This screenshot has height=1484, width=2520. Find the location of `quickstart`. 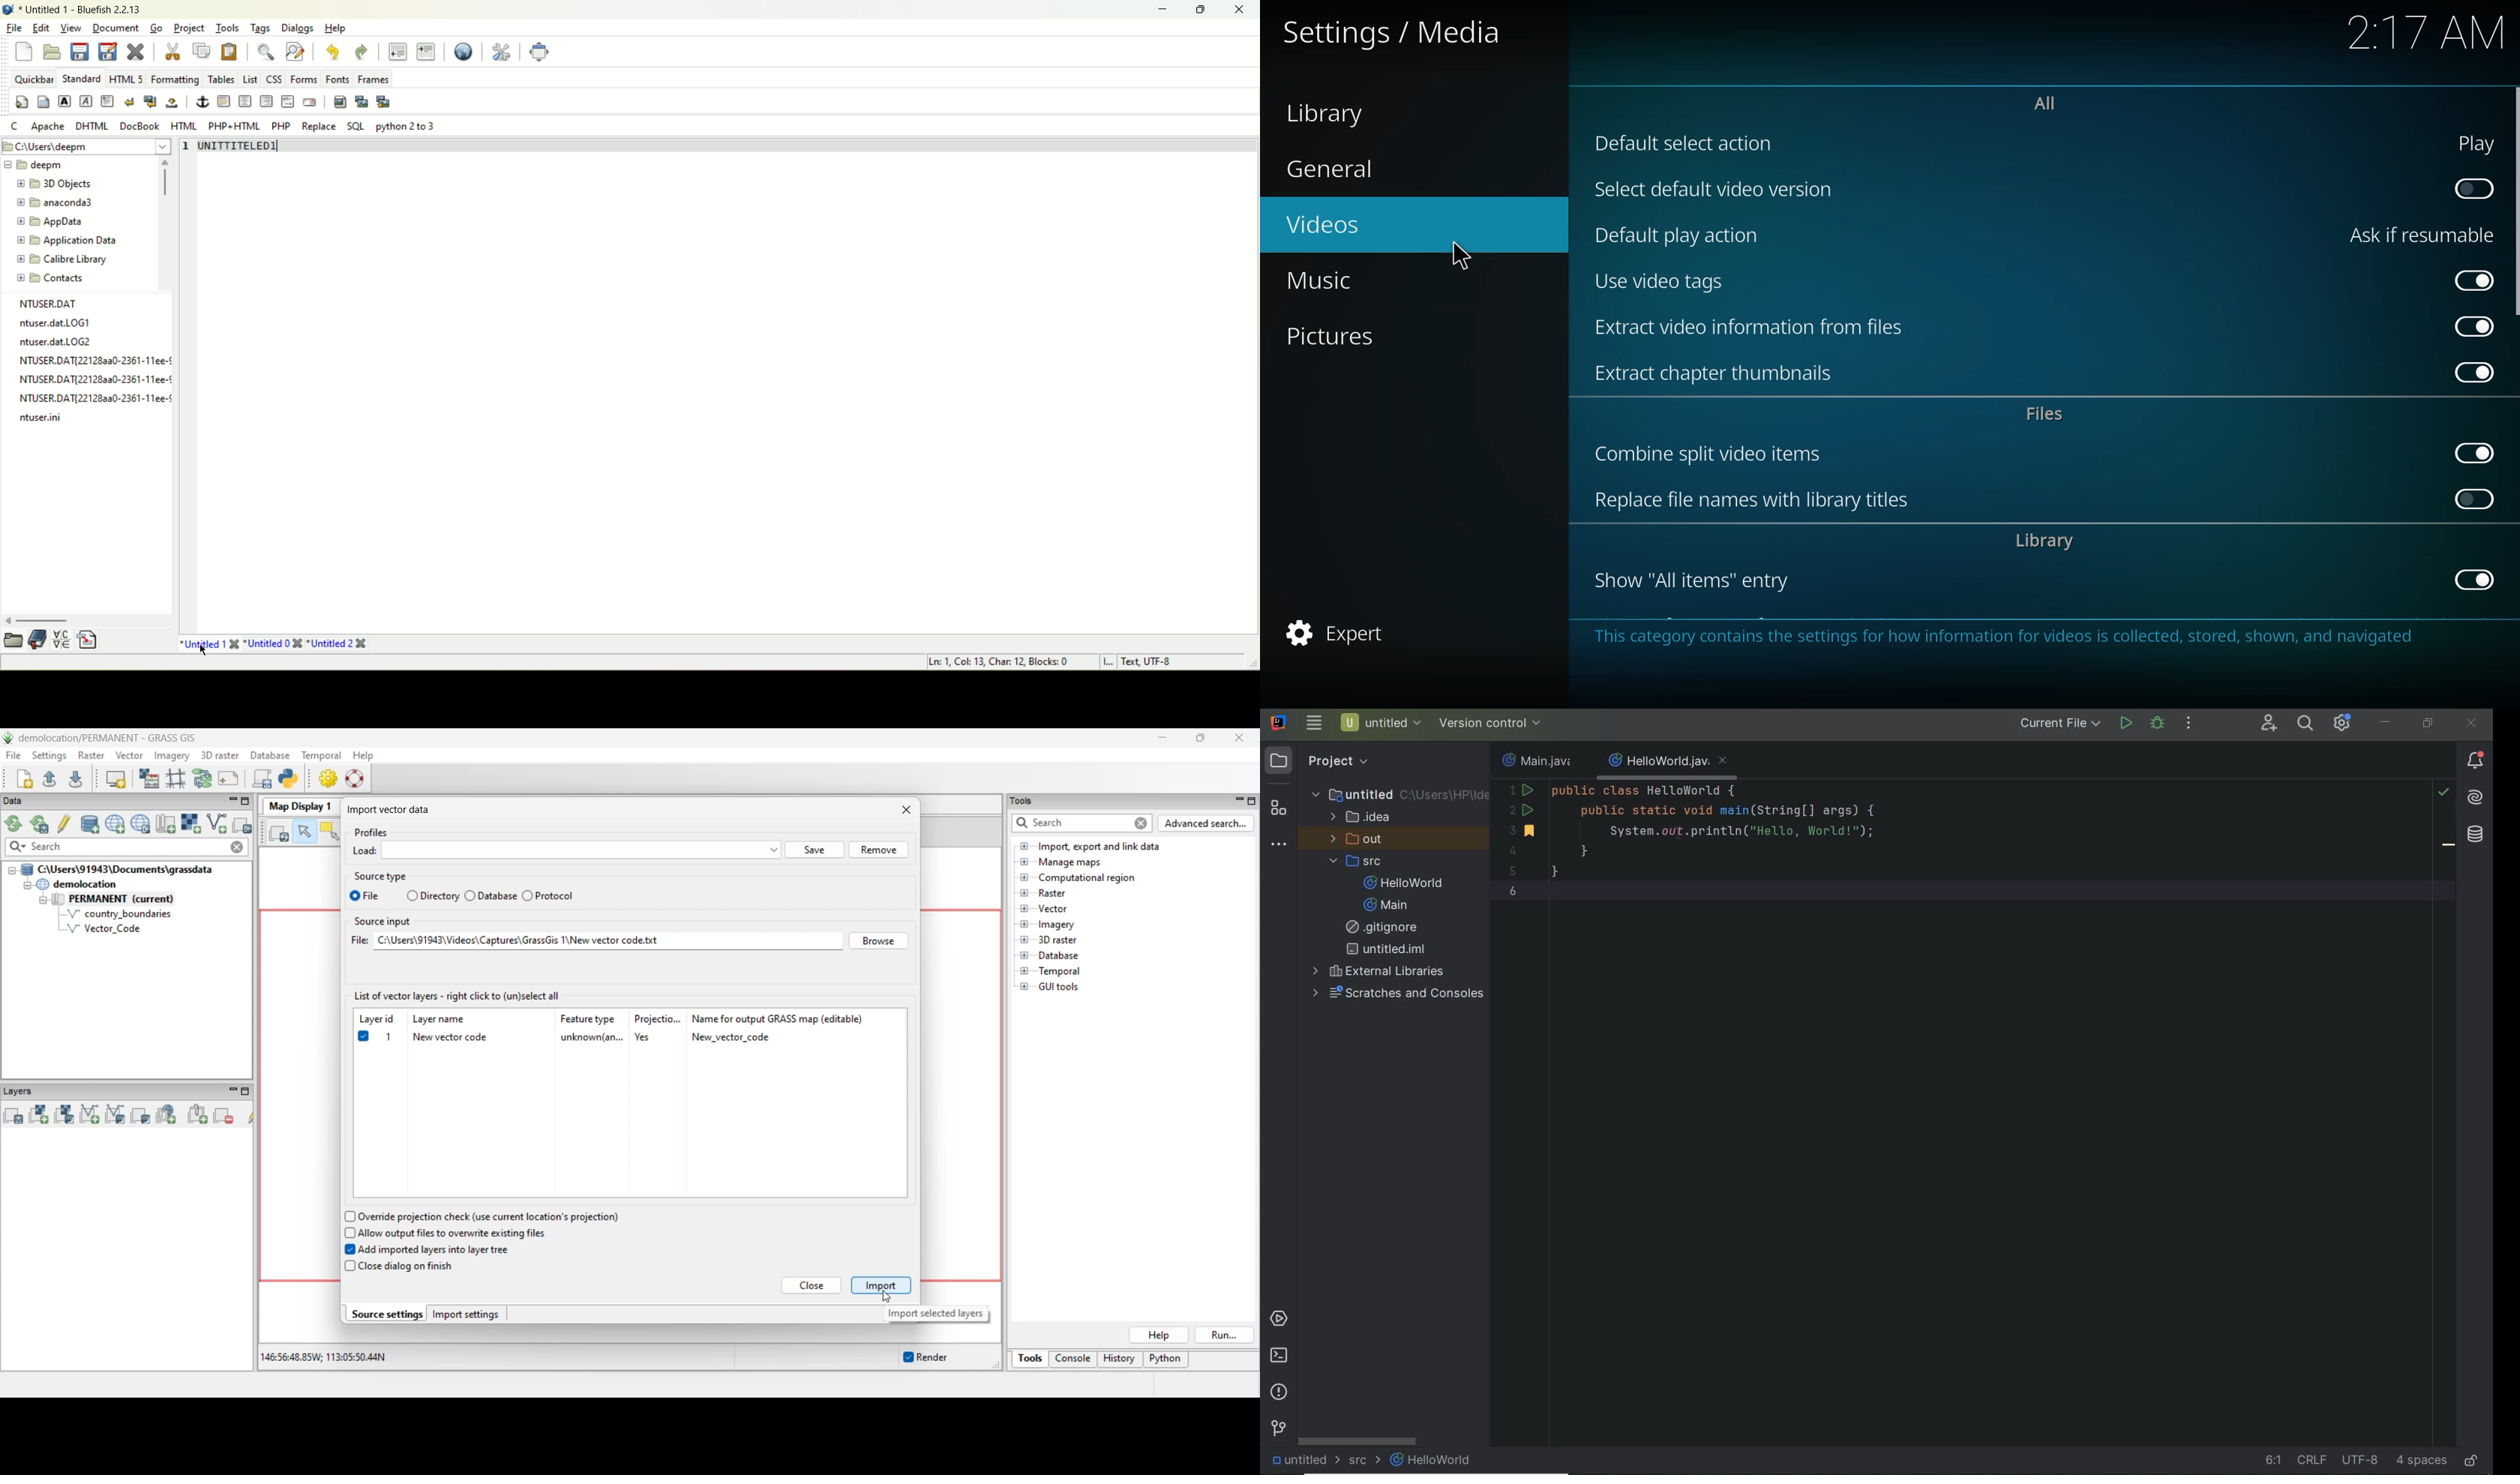

quickstart is located at coordinates (20, 103).